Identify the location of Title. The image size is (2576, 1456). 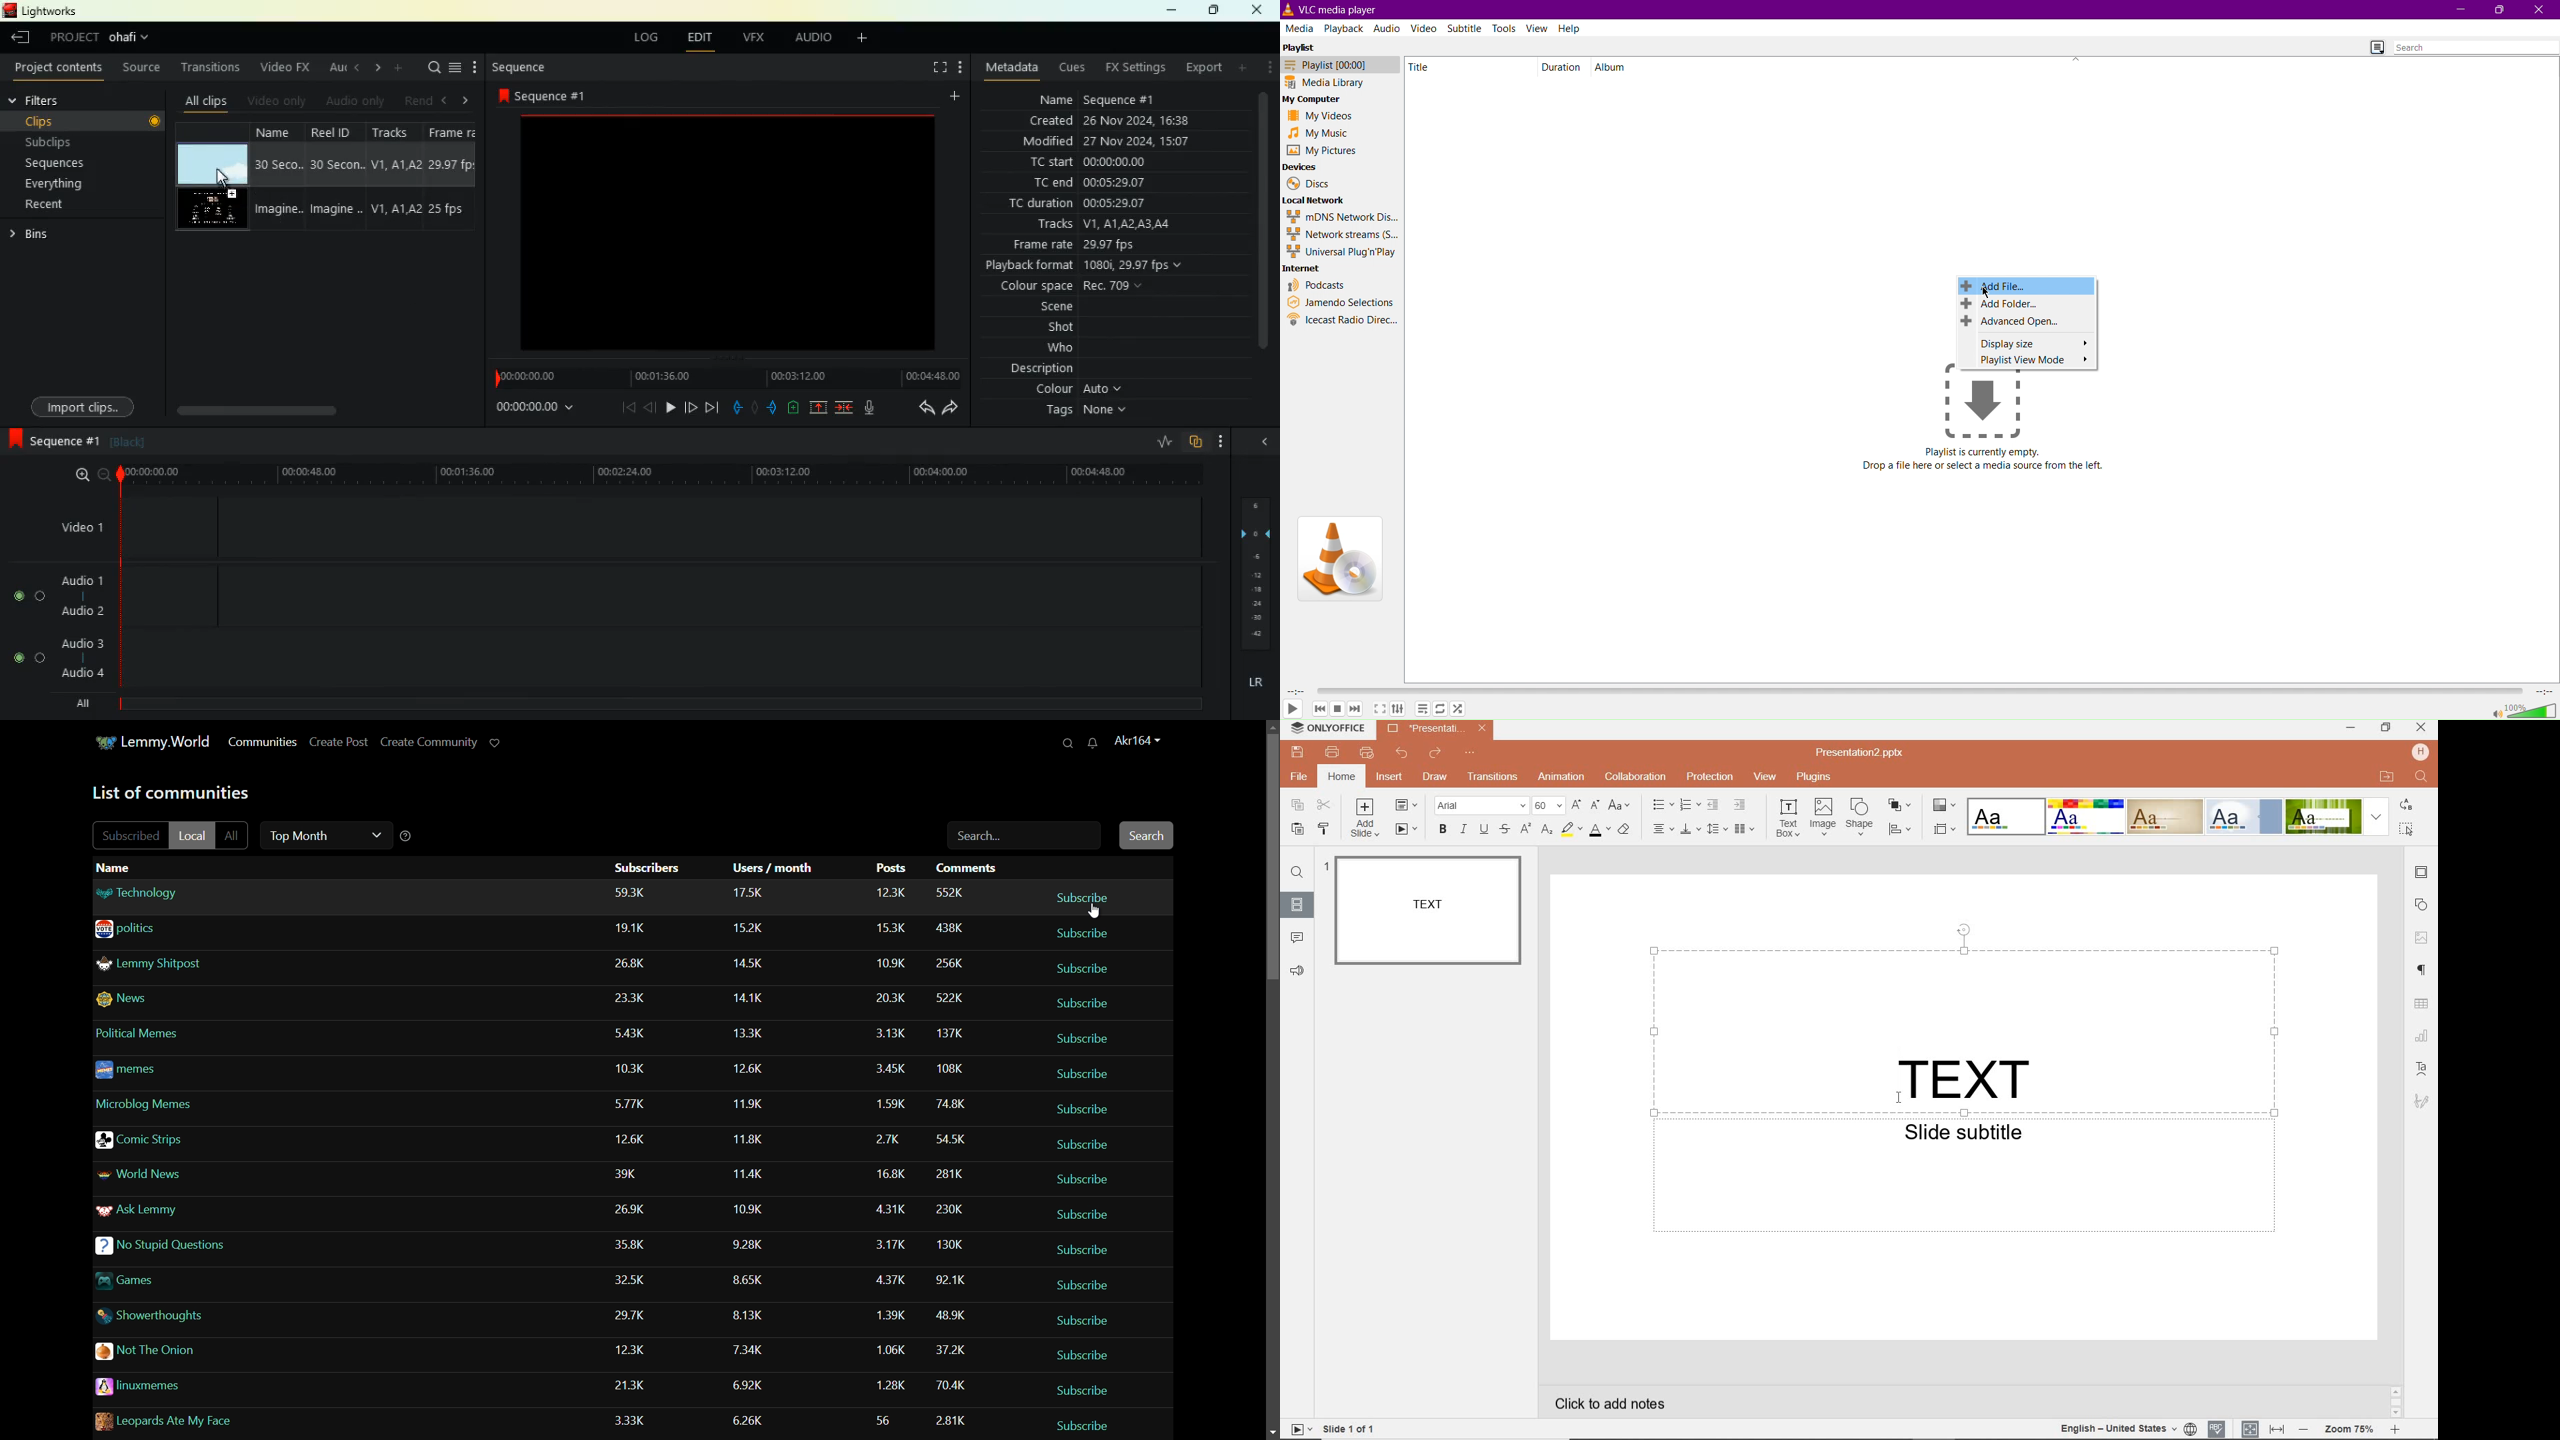
(1430, 67).